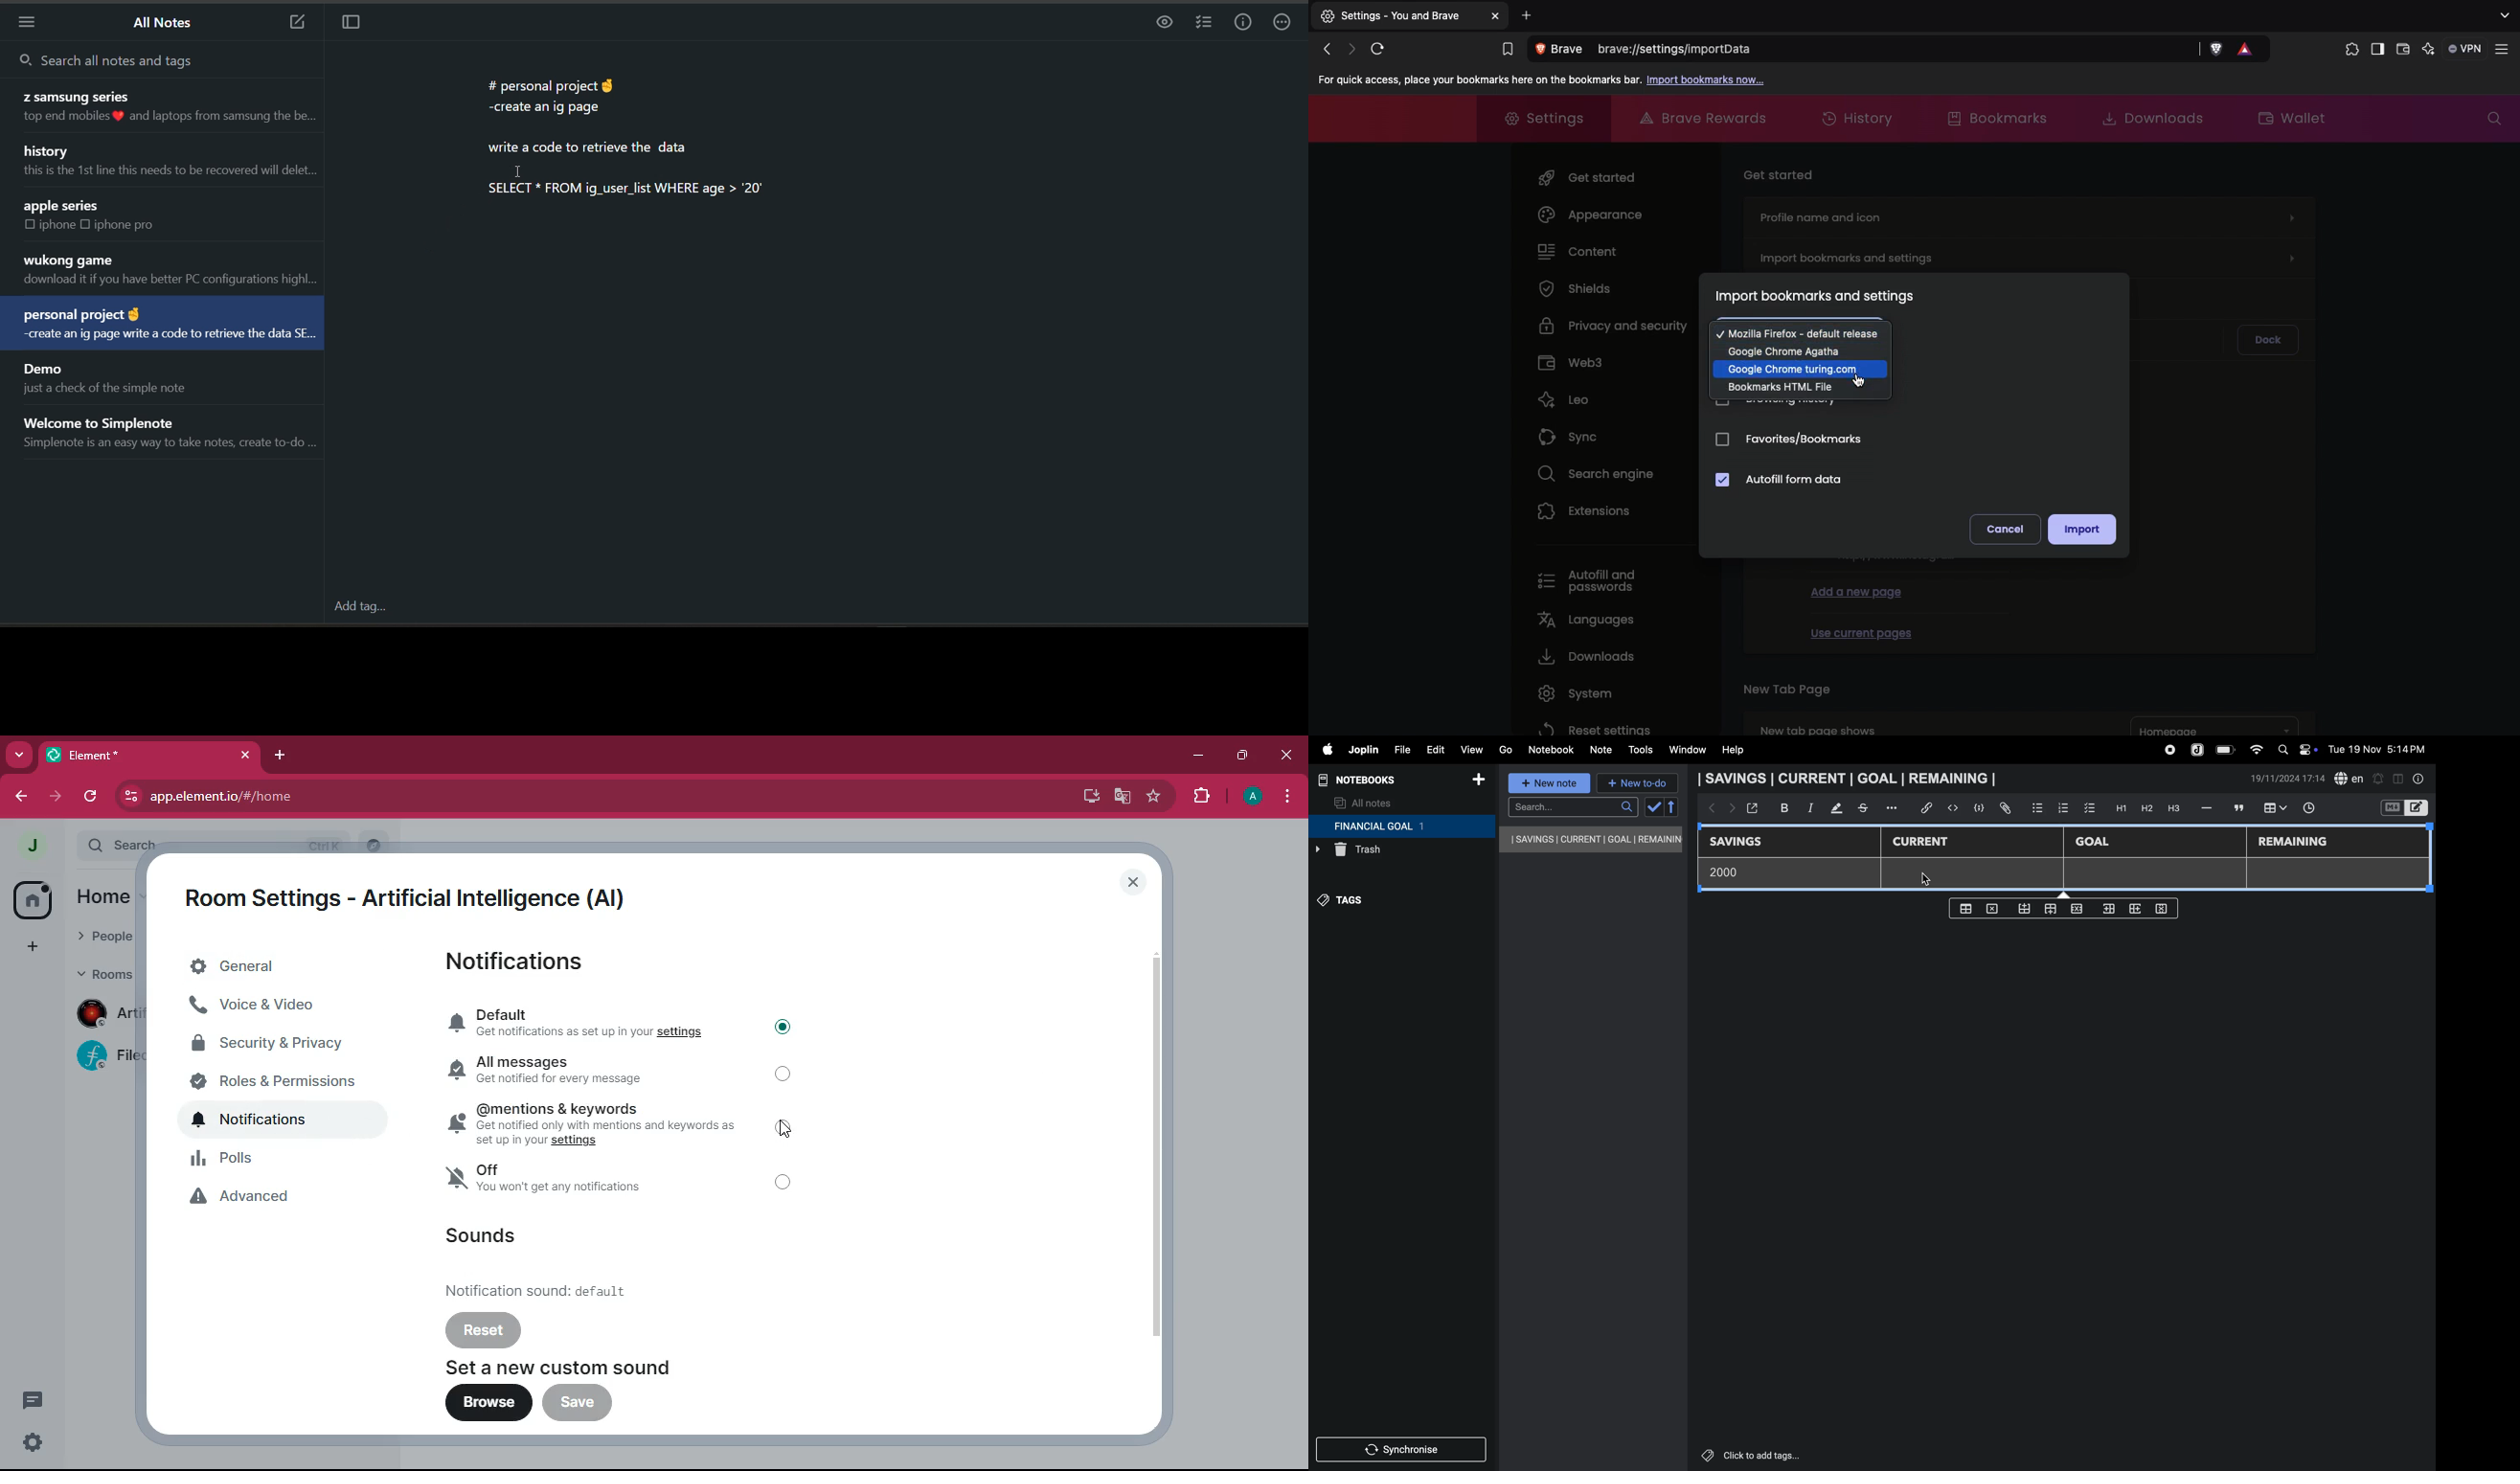  What do you see at coordinates (1594, 582) in the screenshot?
I see `Autofill and passwords` at bounding box center [1594, 582].